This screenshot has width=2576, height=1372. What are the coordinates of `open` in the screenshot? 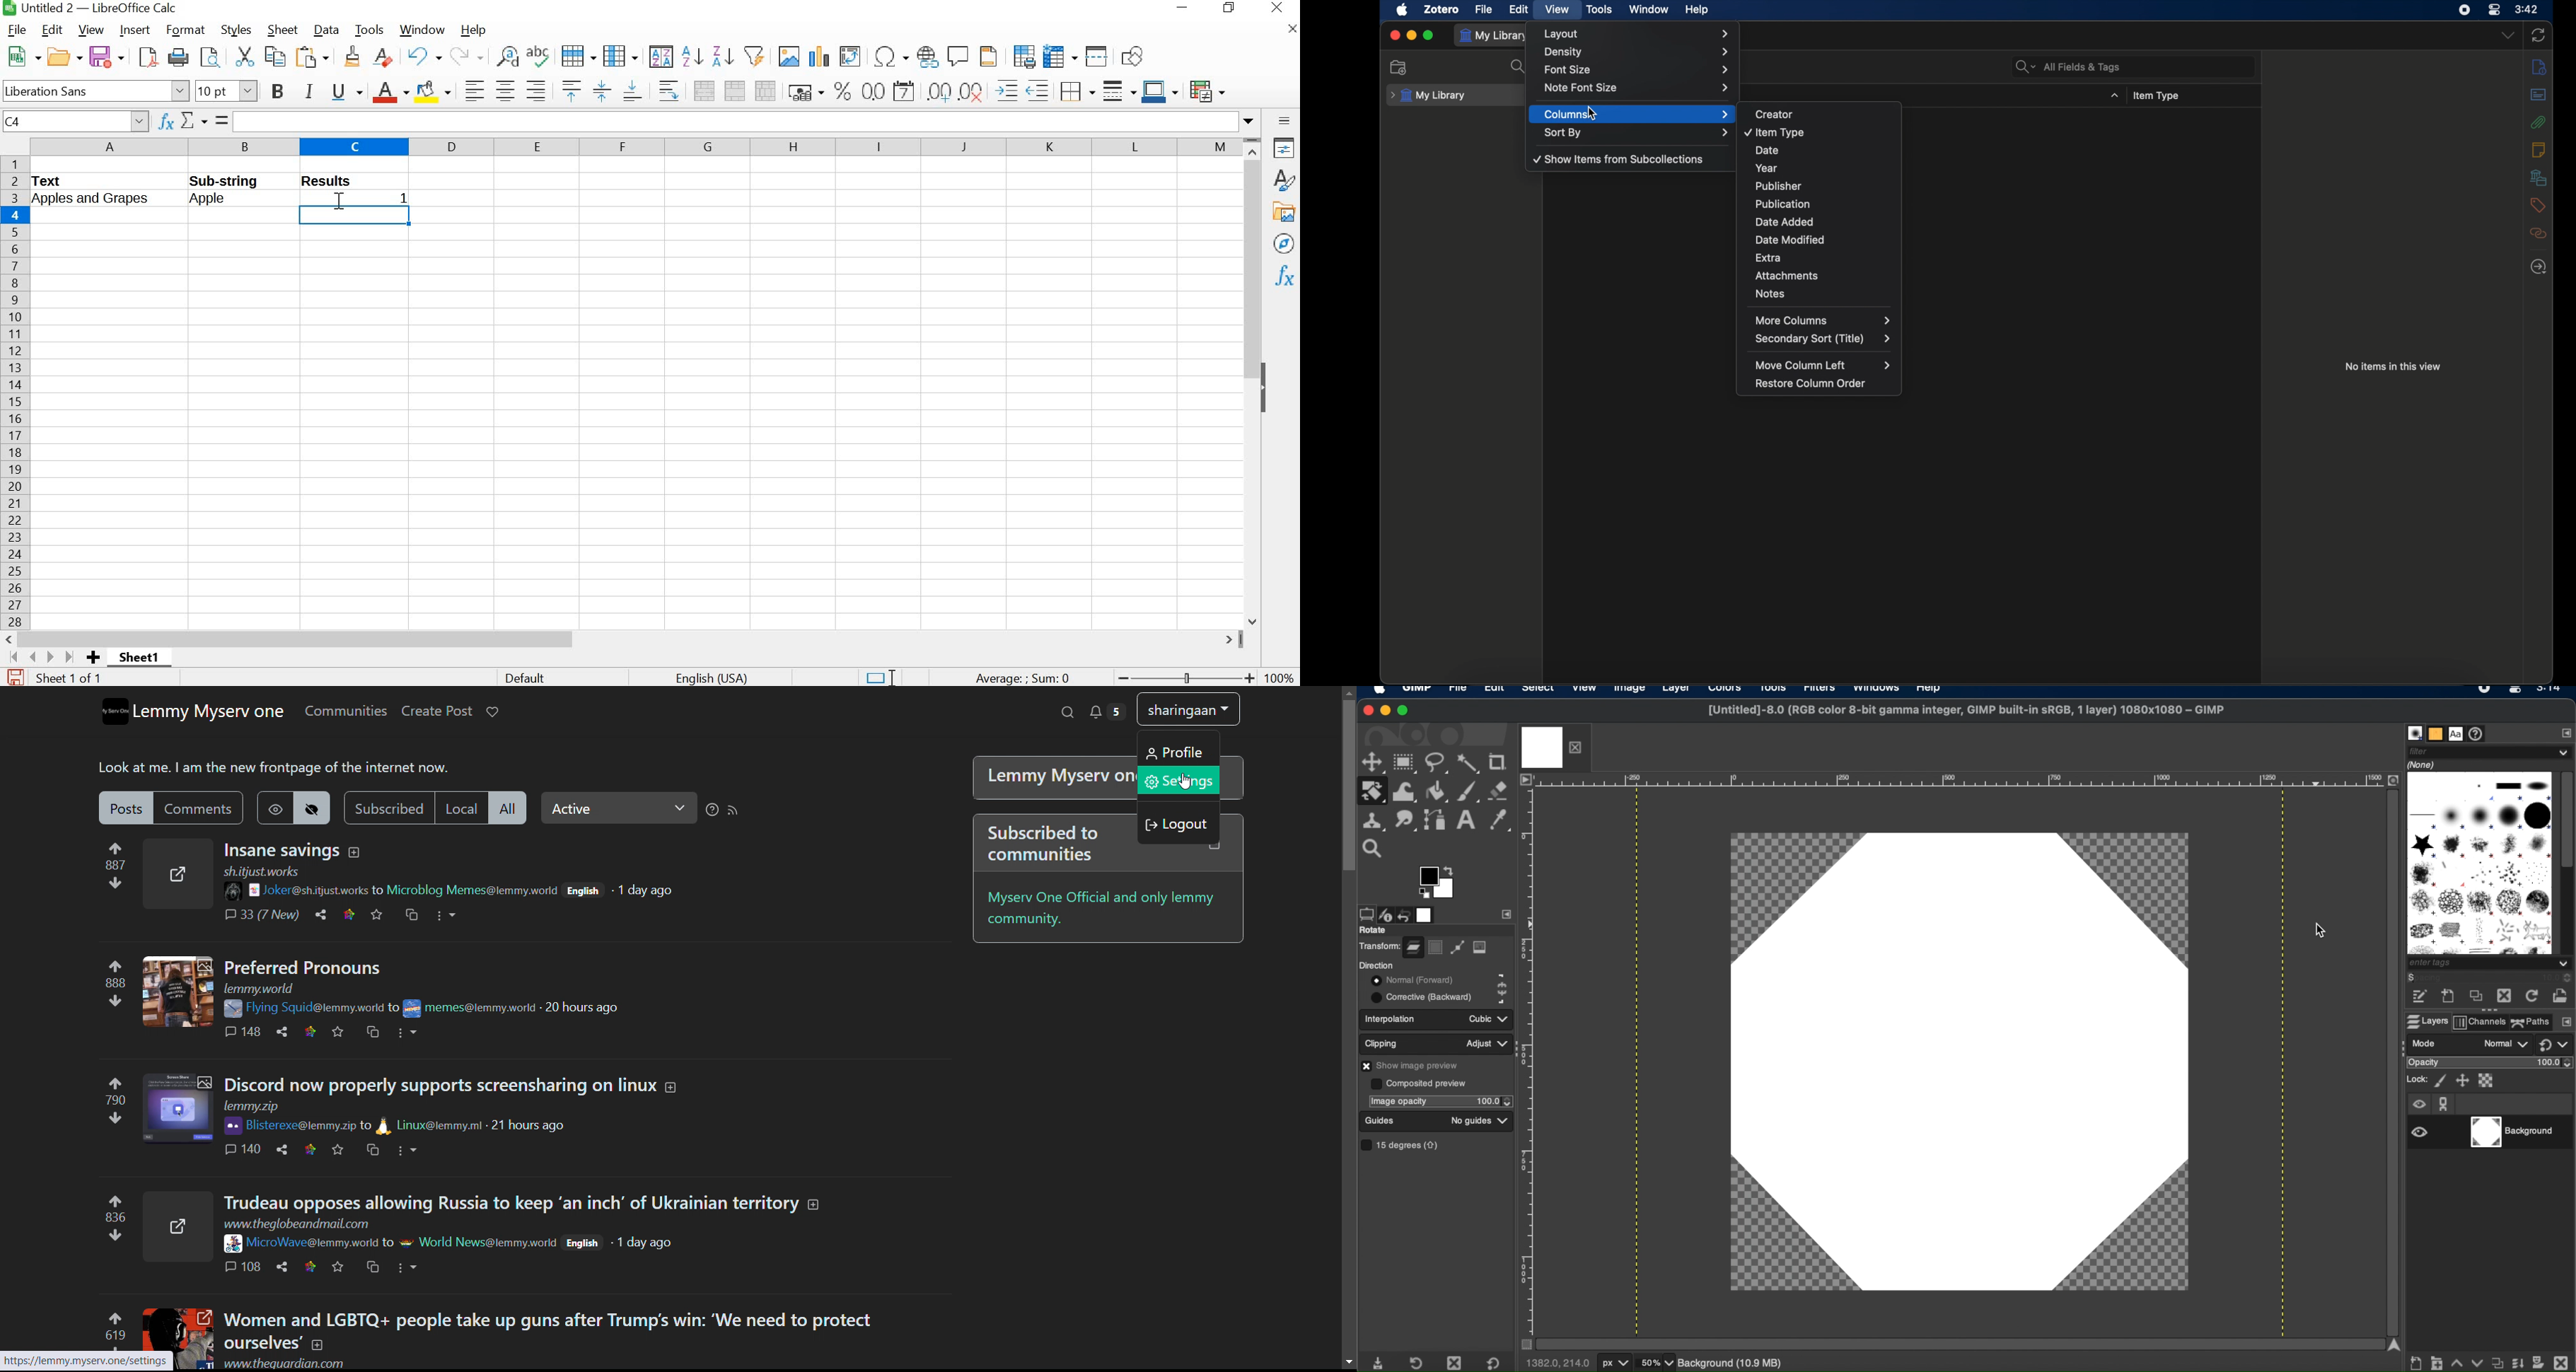 It's located at (64, 54).